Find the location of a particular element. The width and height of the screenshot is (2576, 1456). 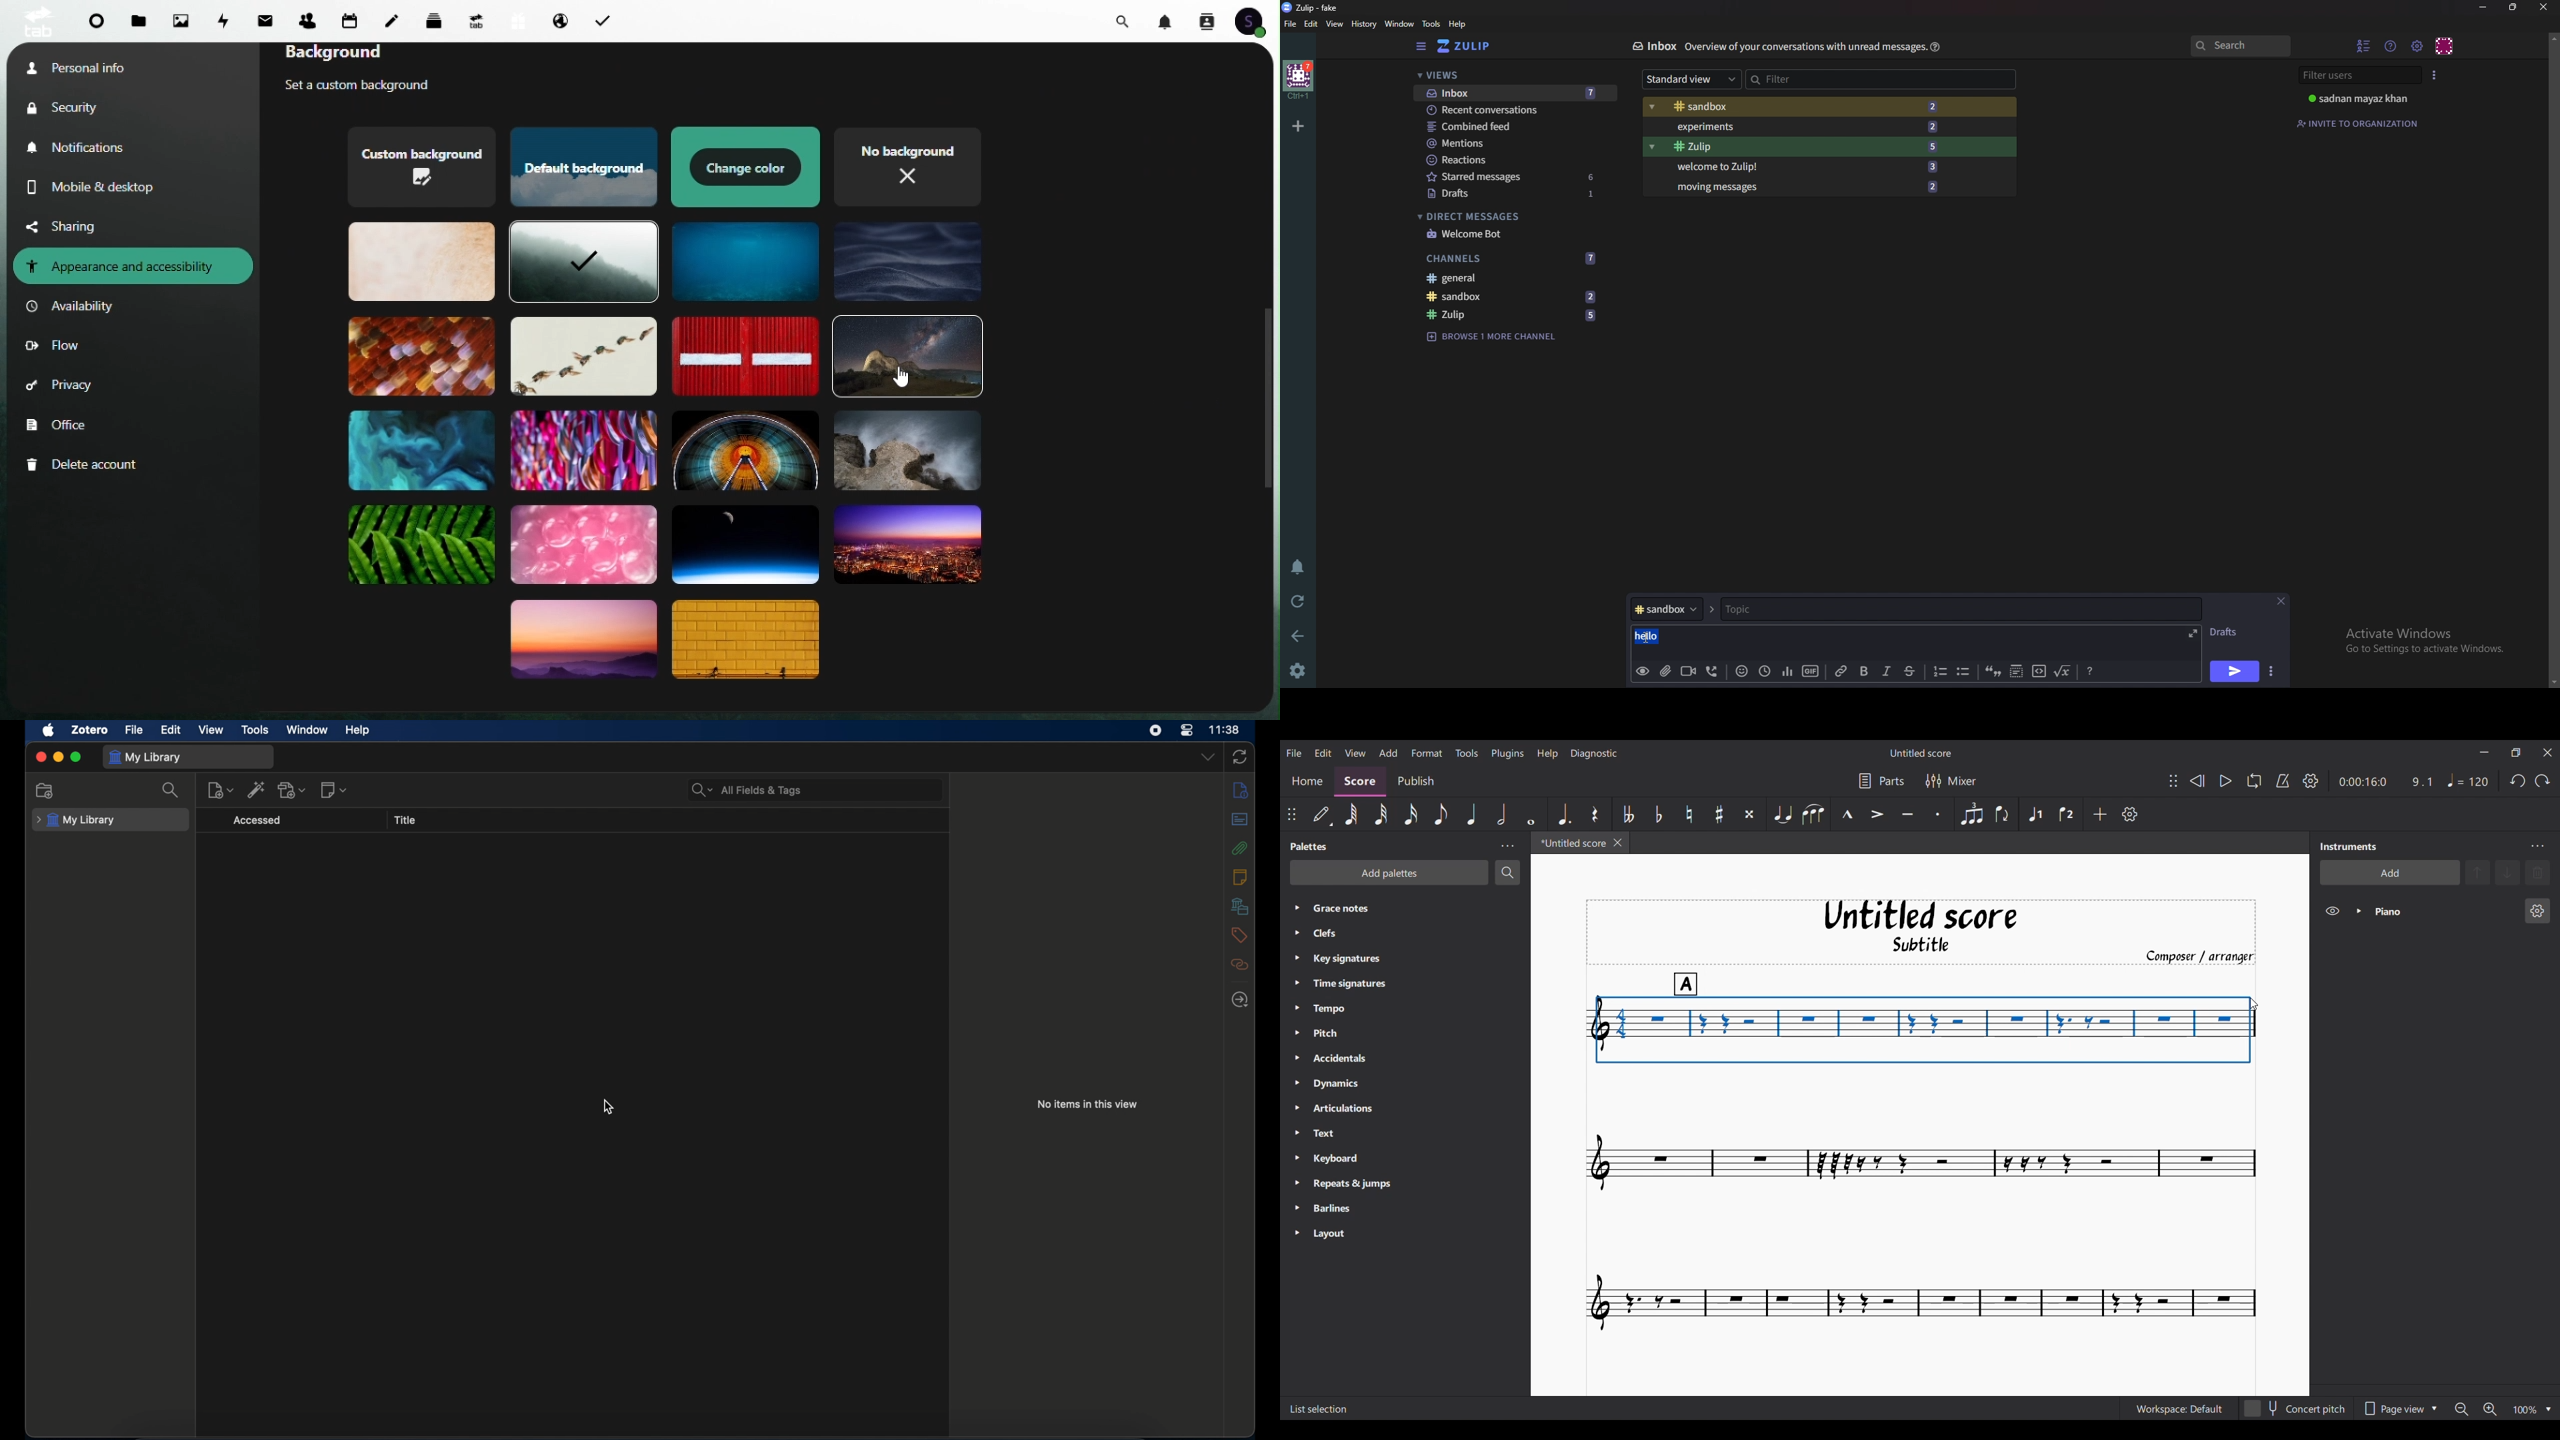

Vertical scrollbar is located at coordinates (1269, 394).